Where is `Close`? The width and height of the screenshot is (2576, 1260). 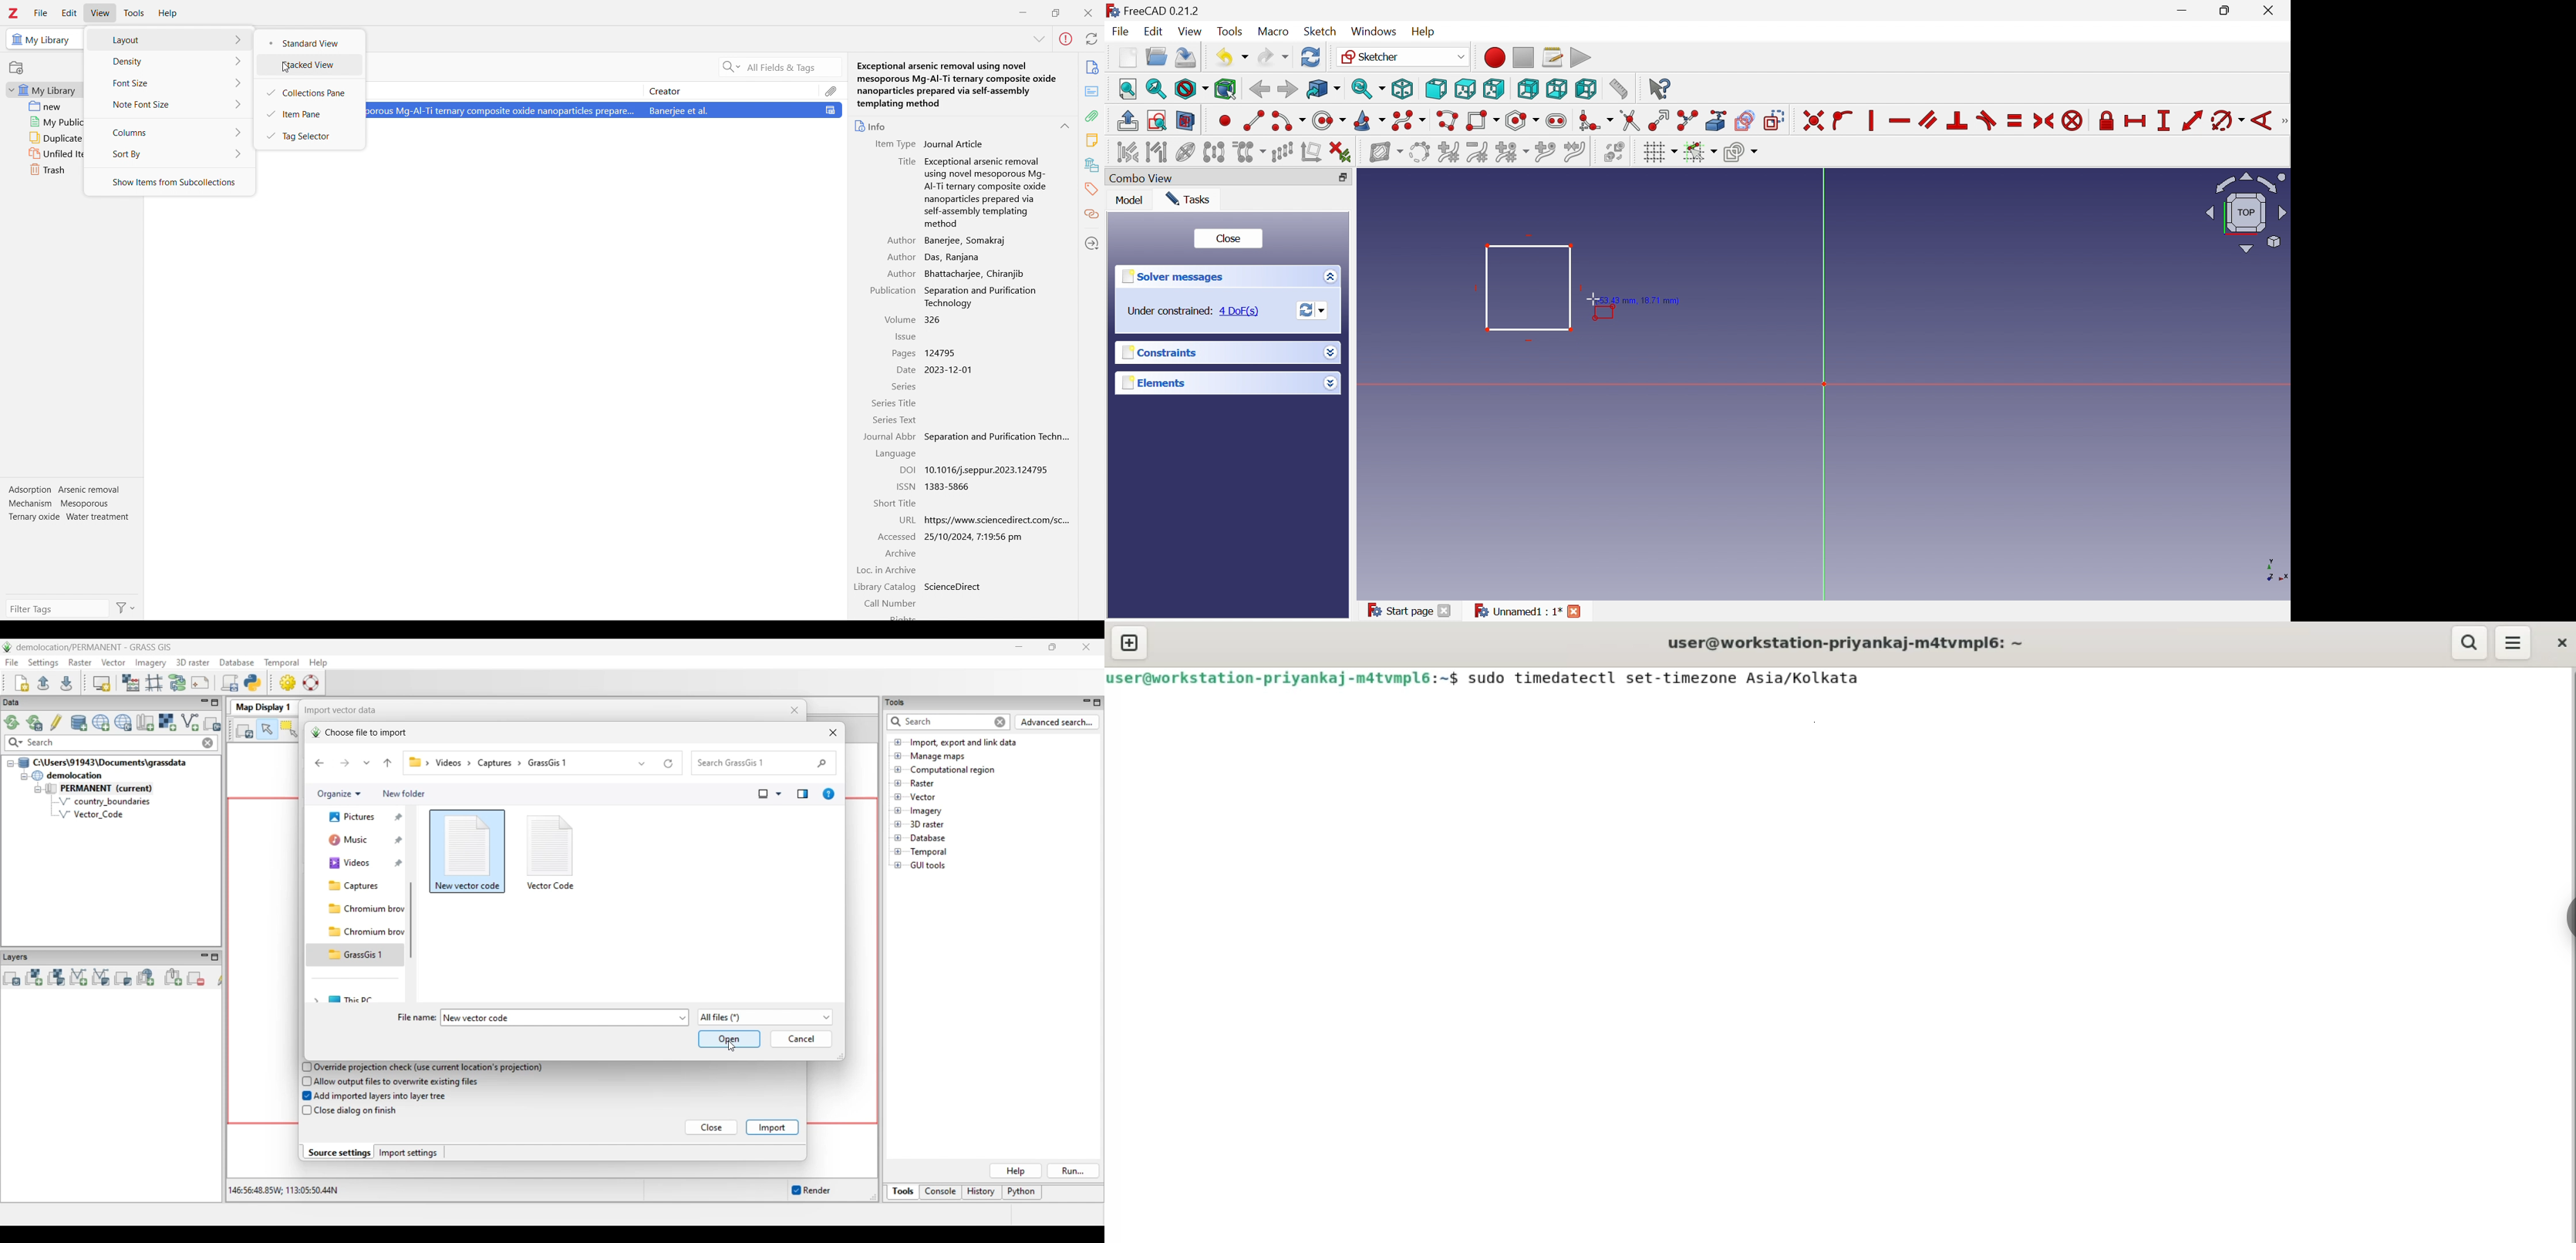 Close is located at coordinates (2271, 11).